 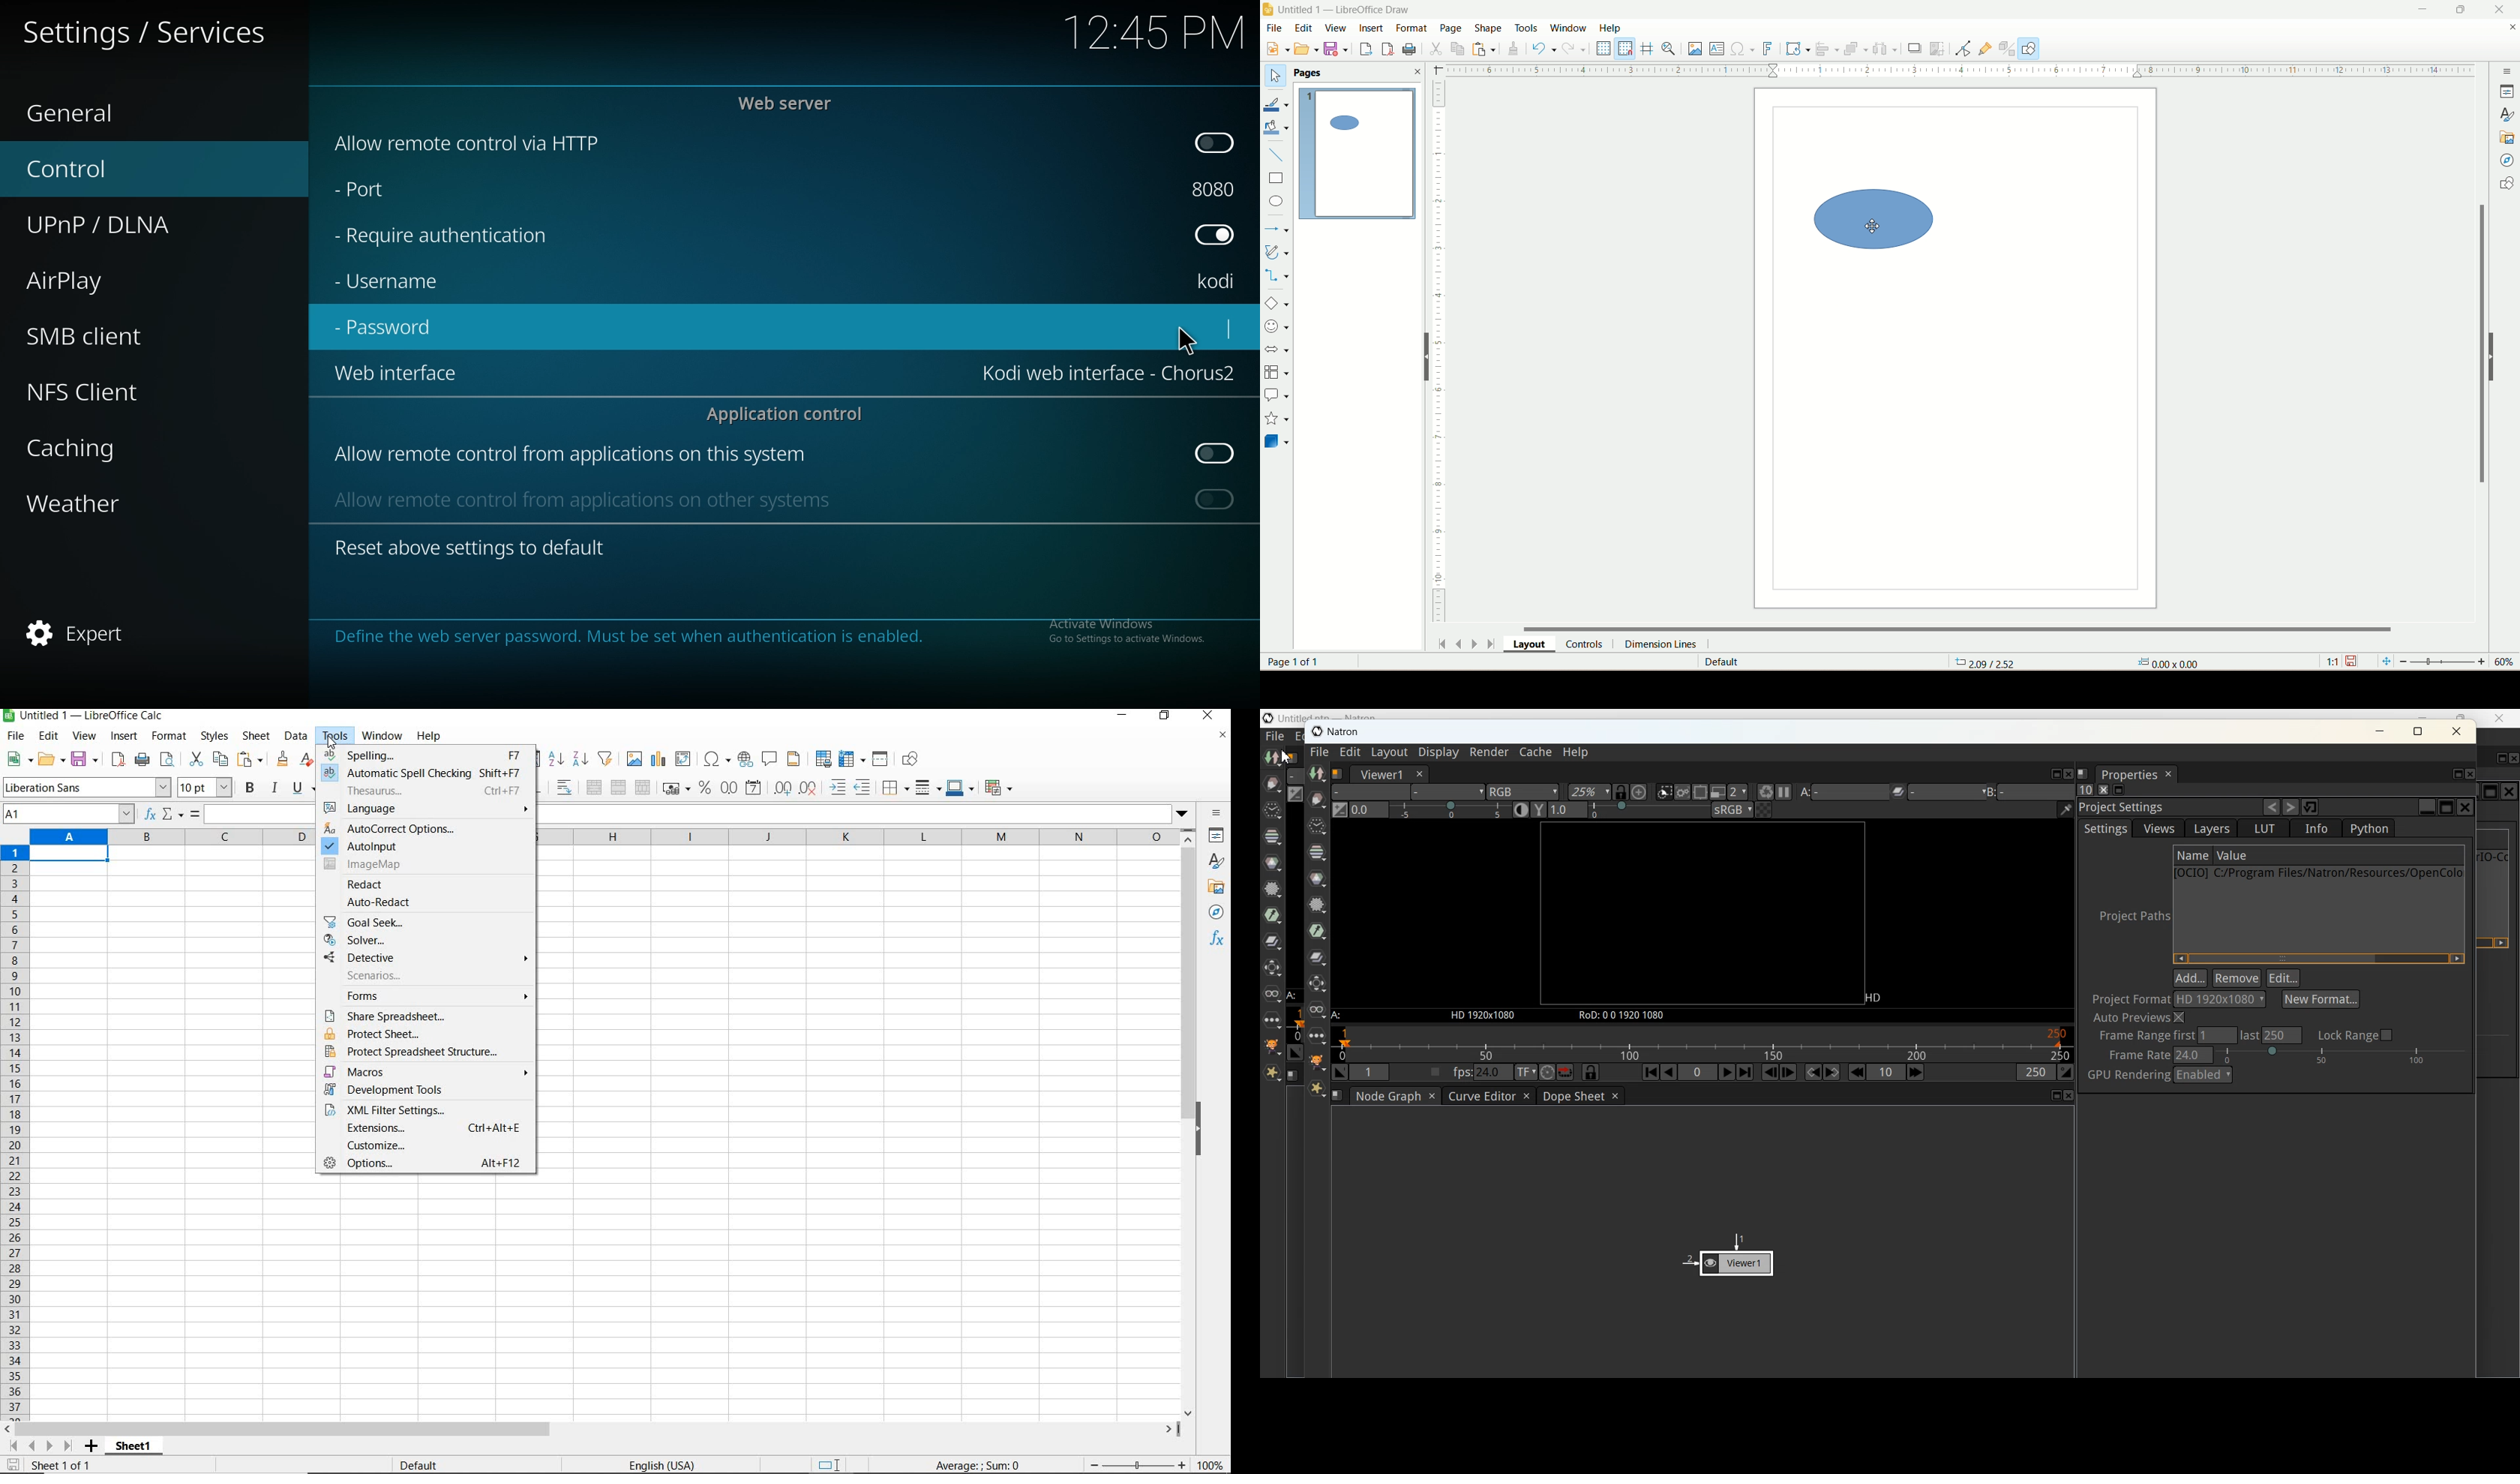 What do you see at coordinates (1476, 644) in the screenshot?
I see `next page` at bounding box center [1476, 644].